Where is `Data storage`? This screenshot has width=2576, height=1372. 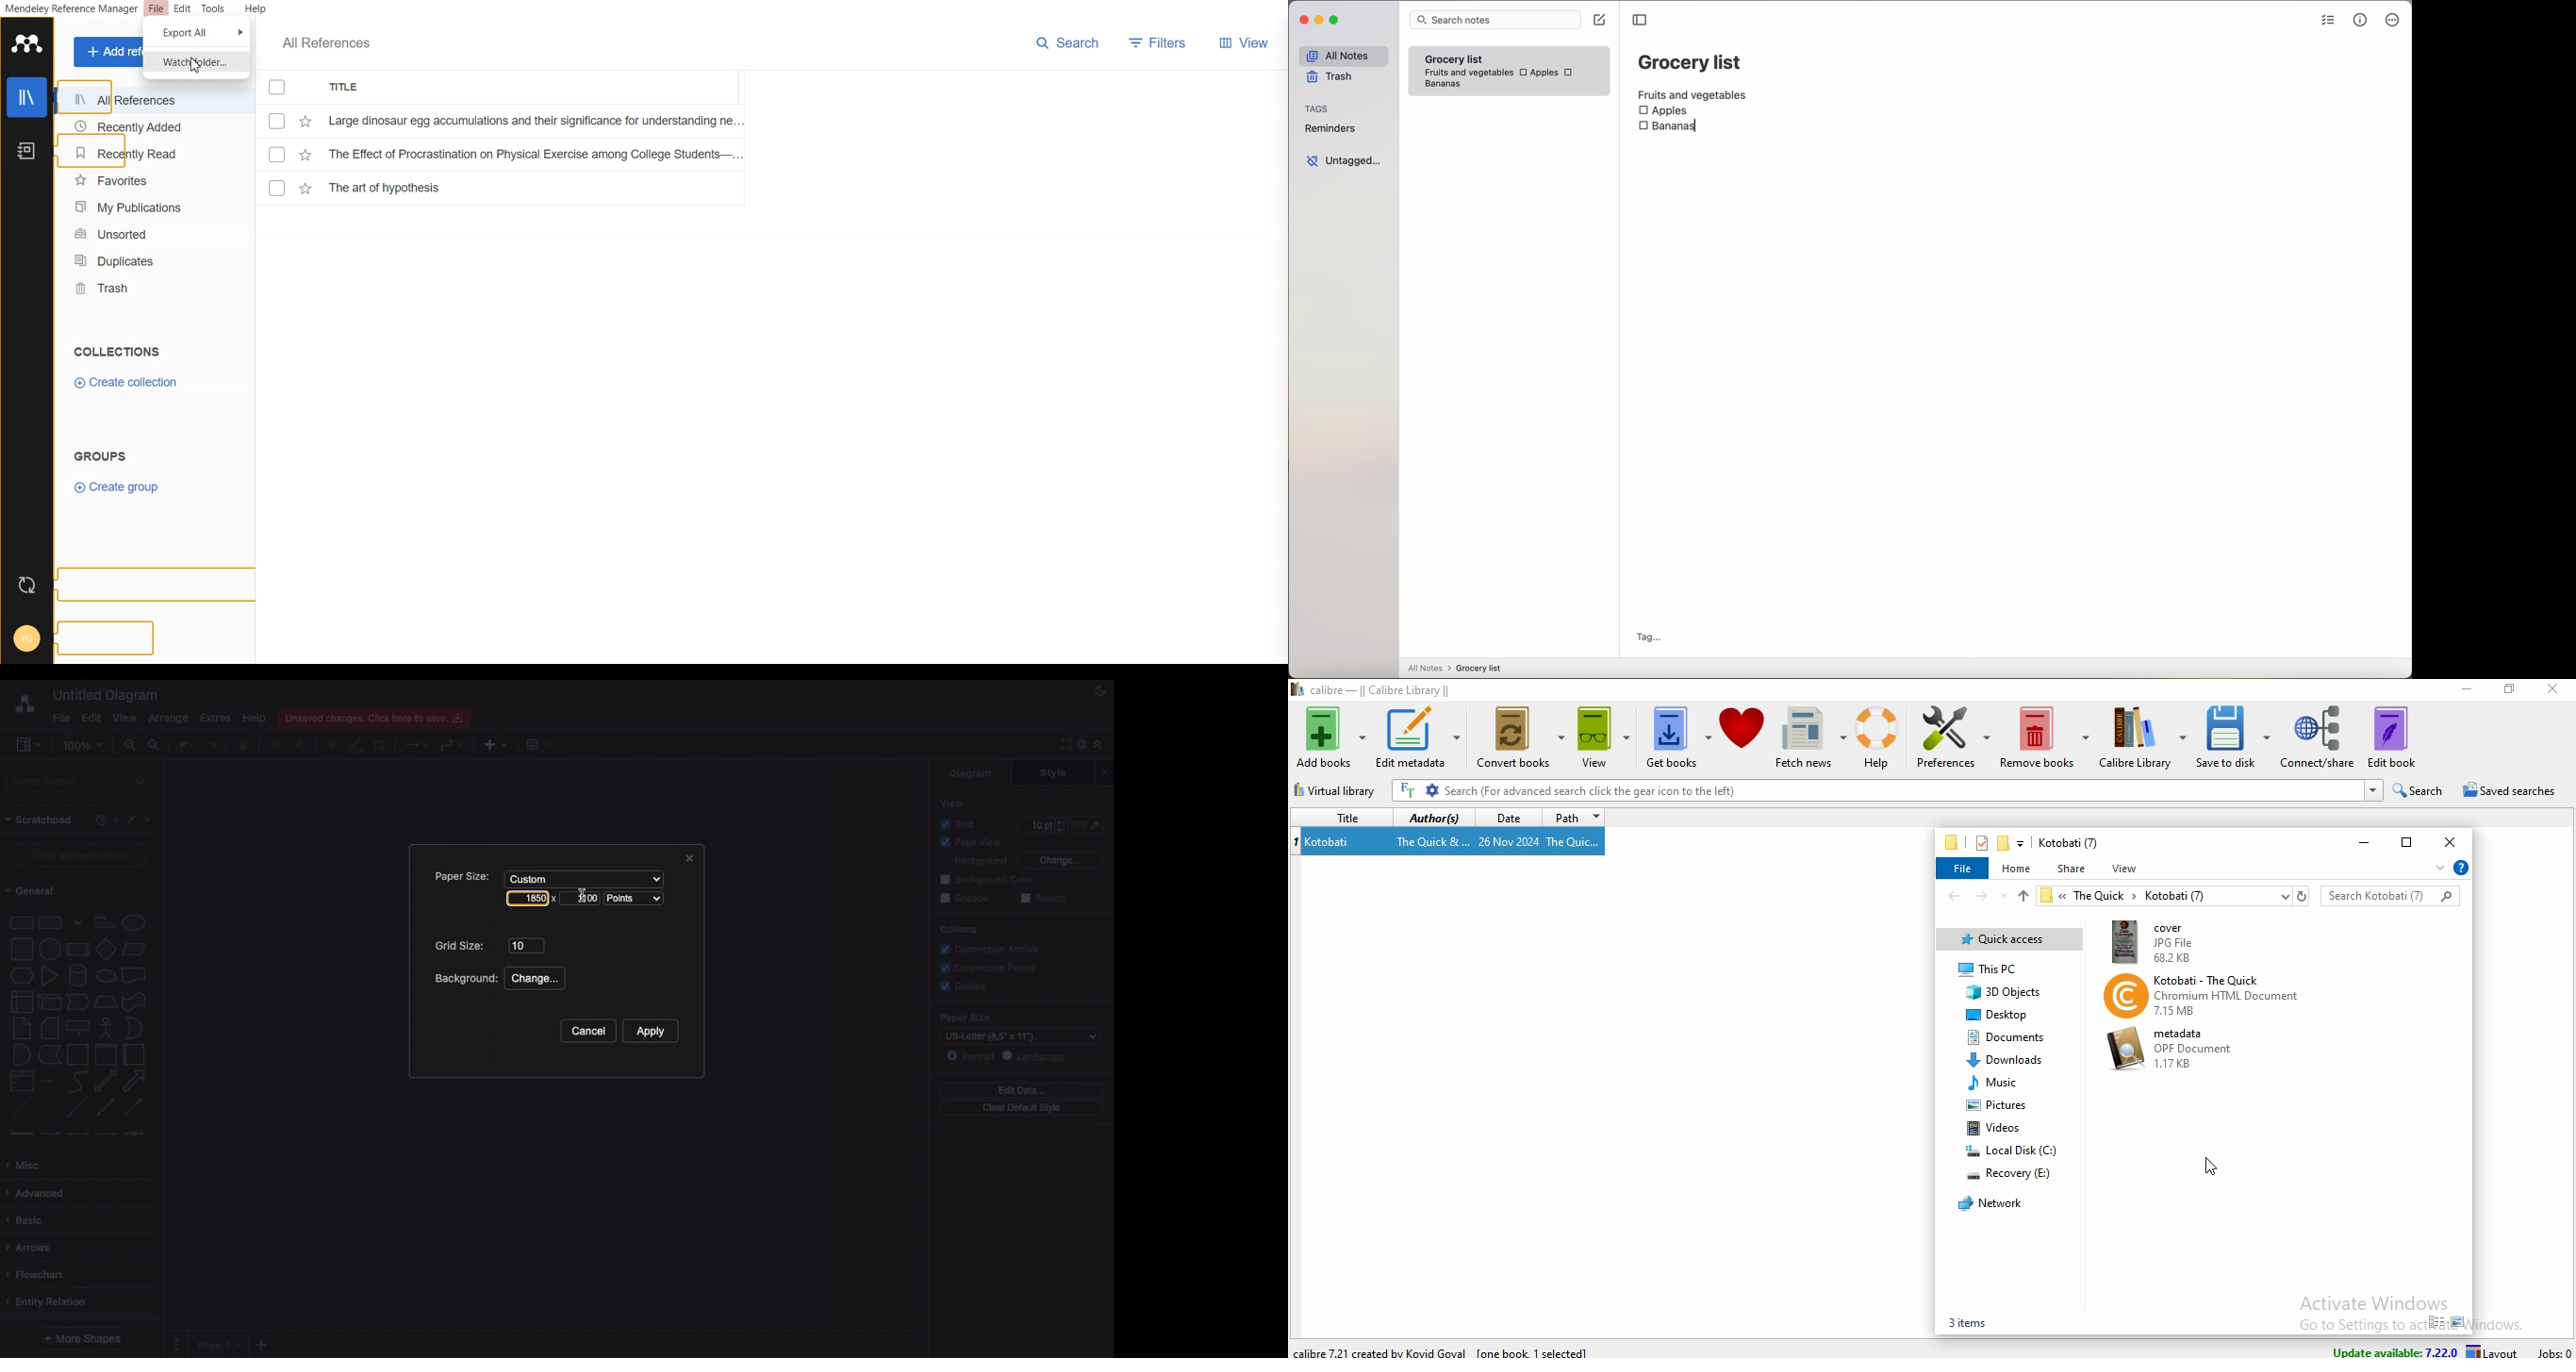 Data storage is located at coordinates (50, 1056).